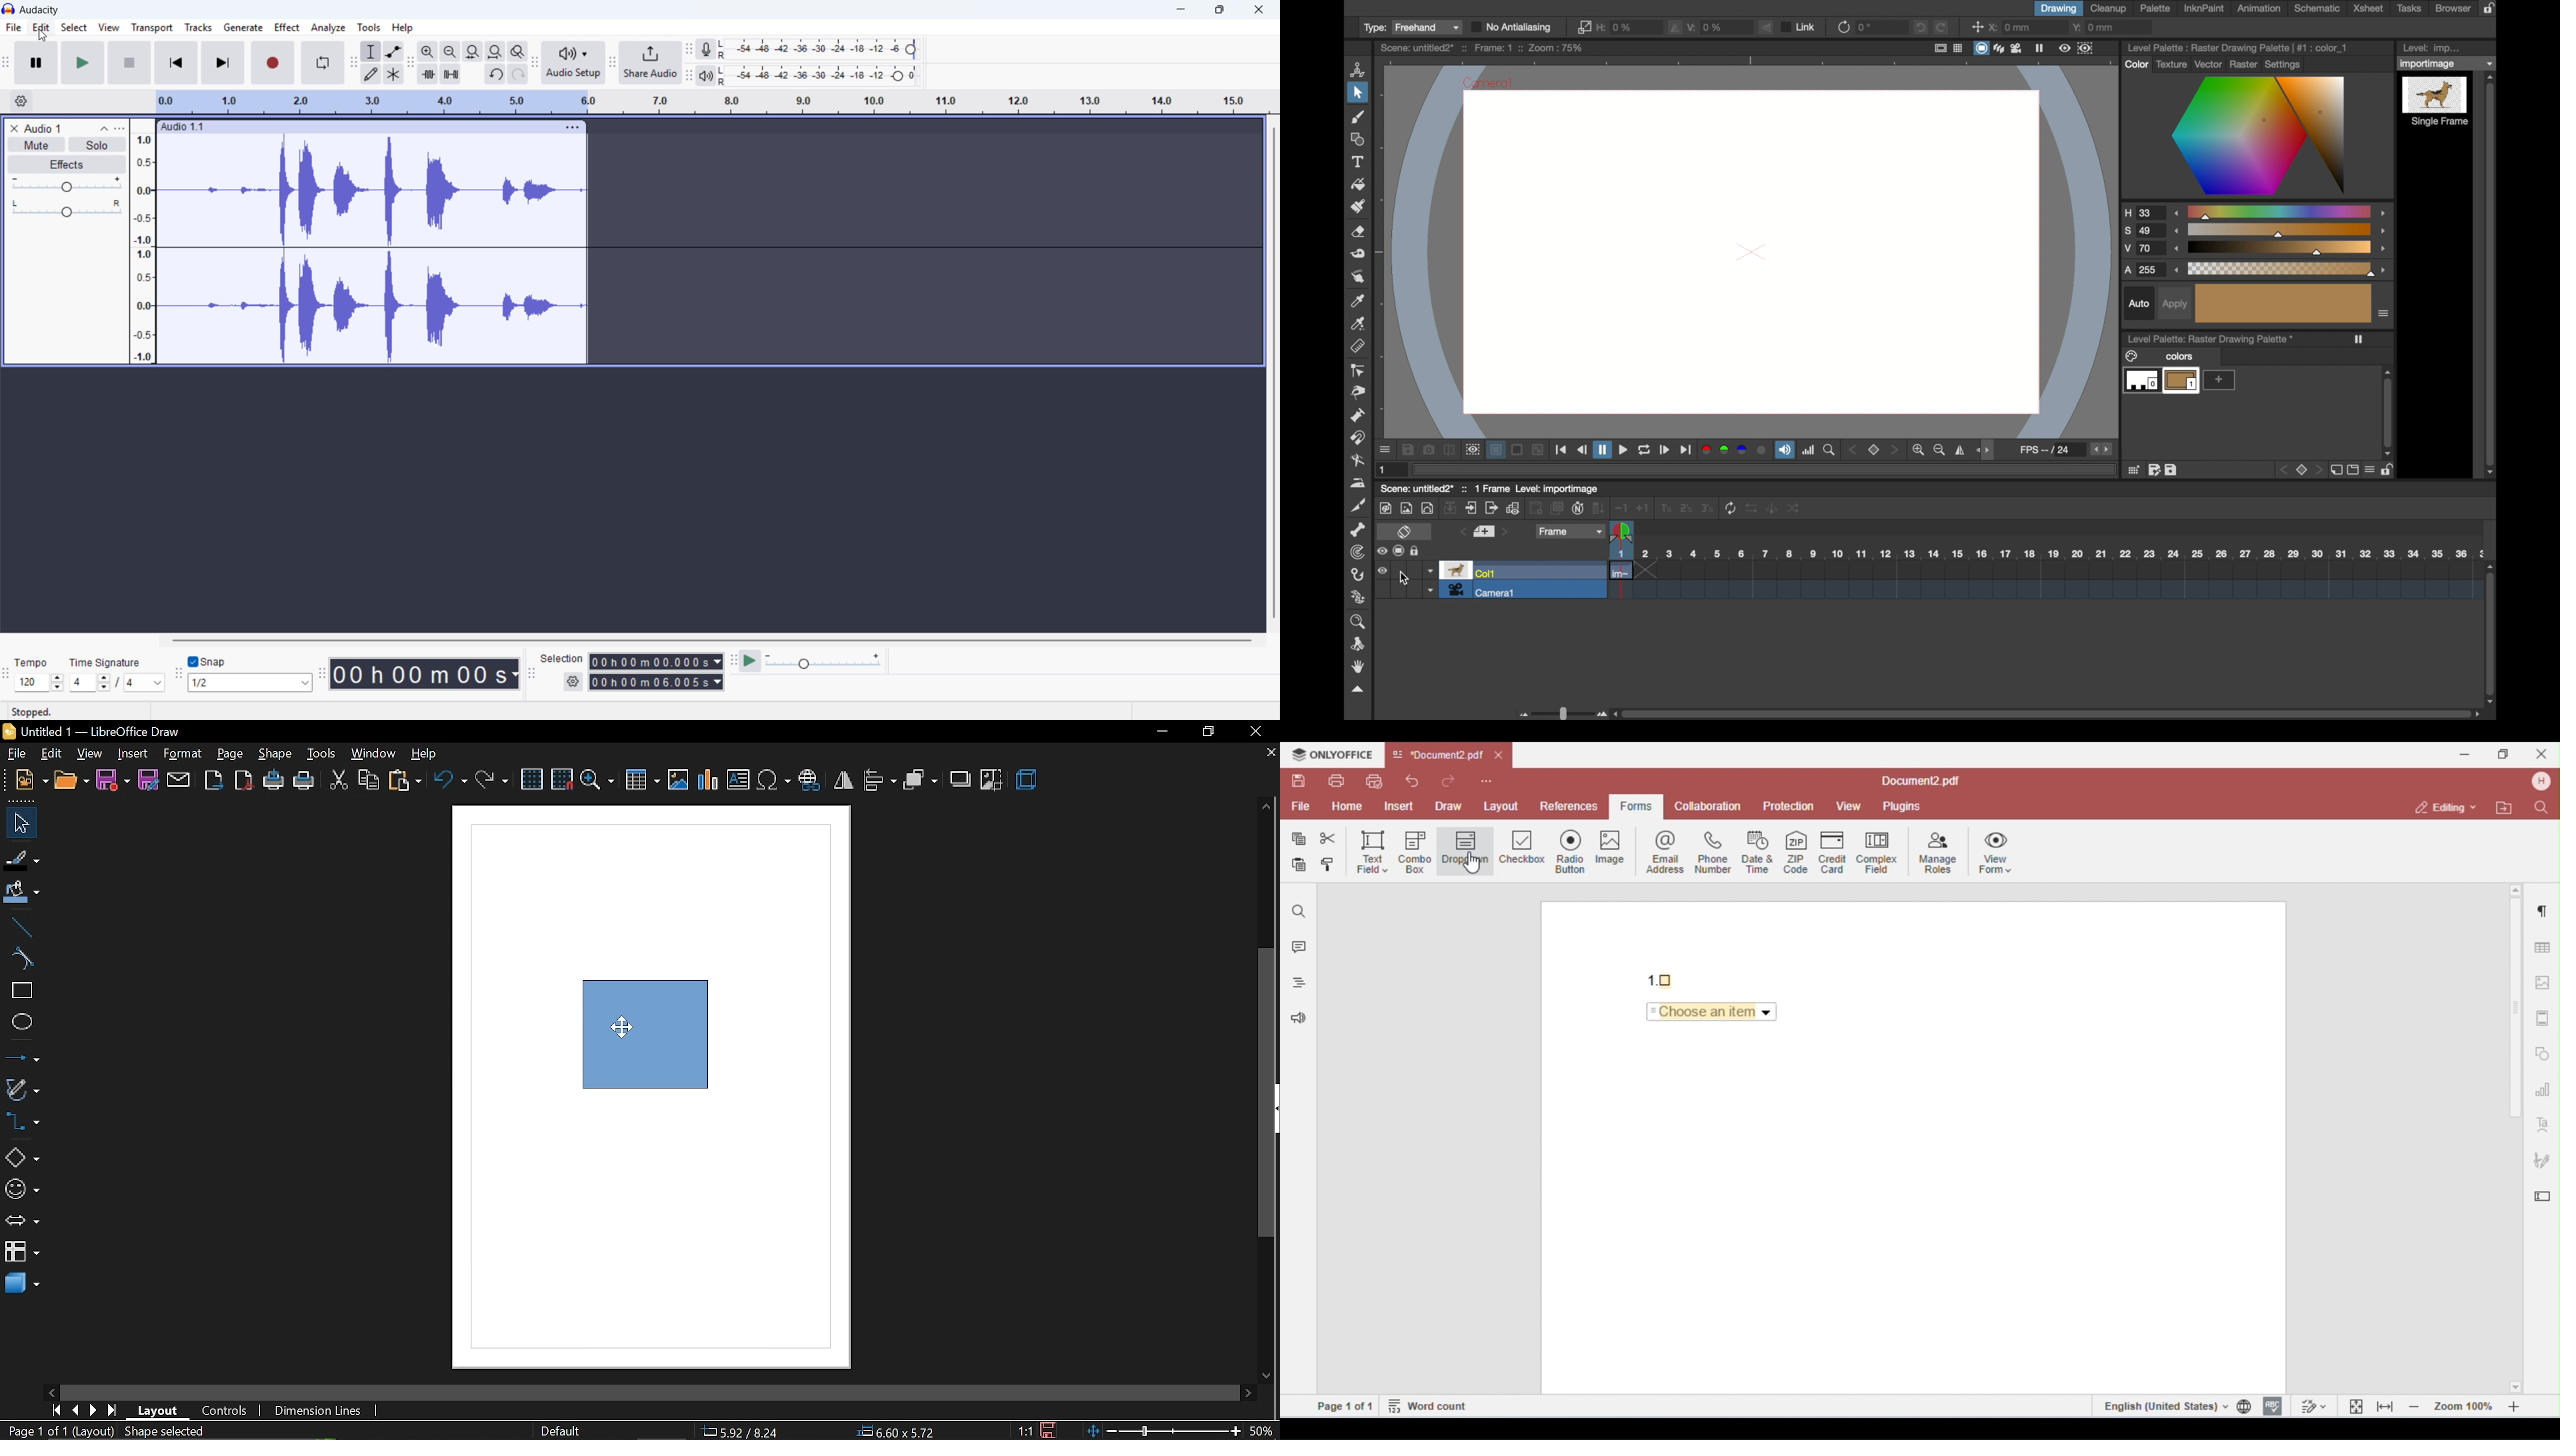 The image size is (2576, 1456). Describe the element at coordinates (534, 63) in the screenshot. I see `audio setup toolbar` at that location.